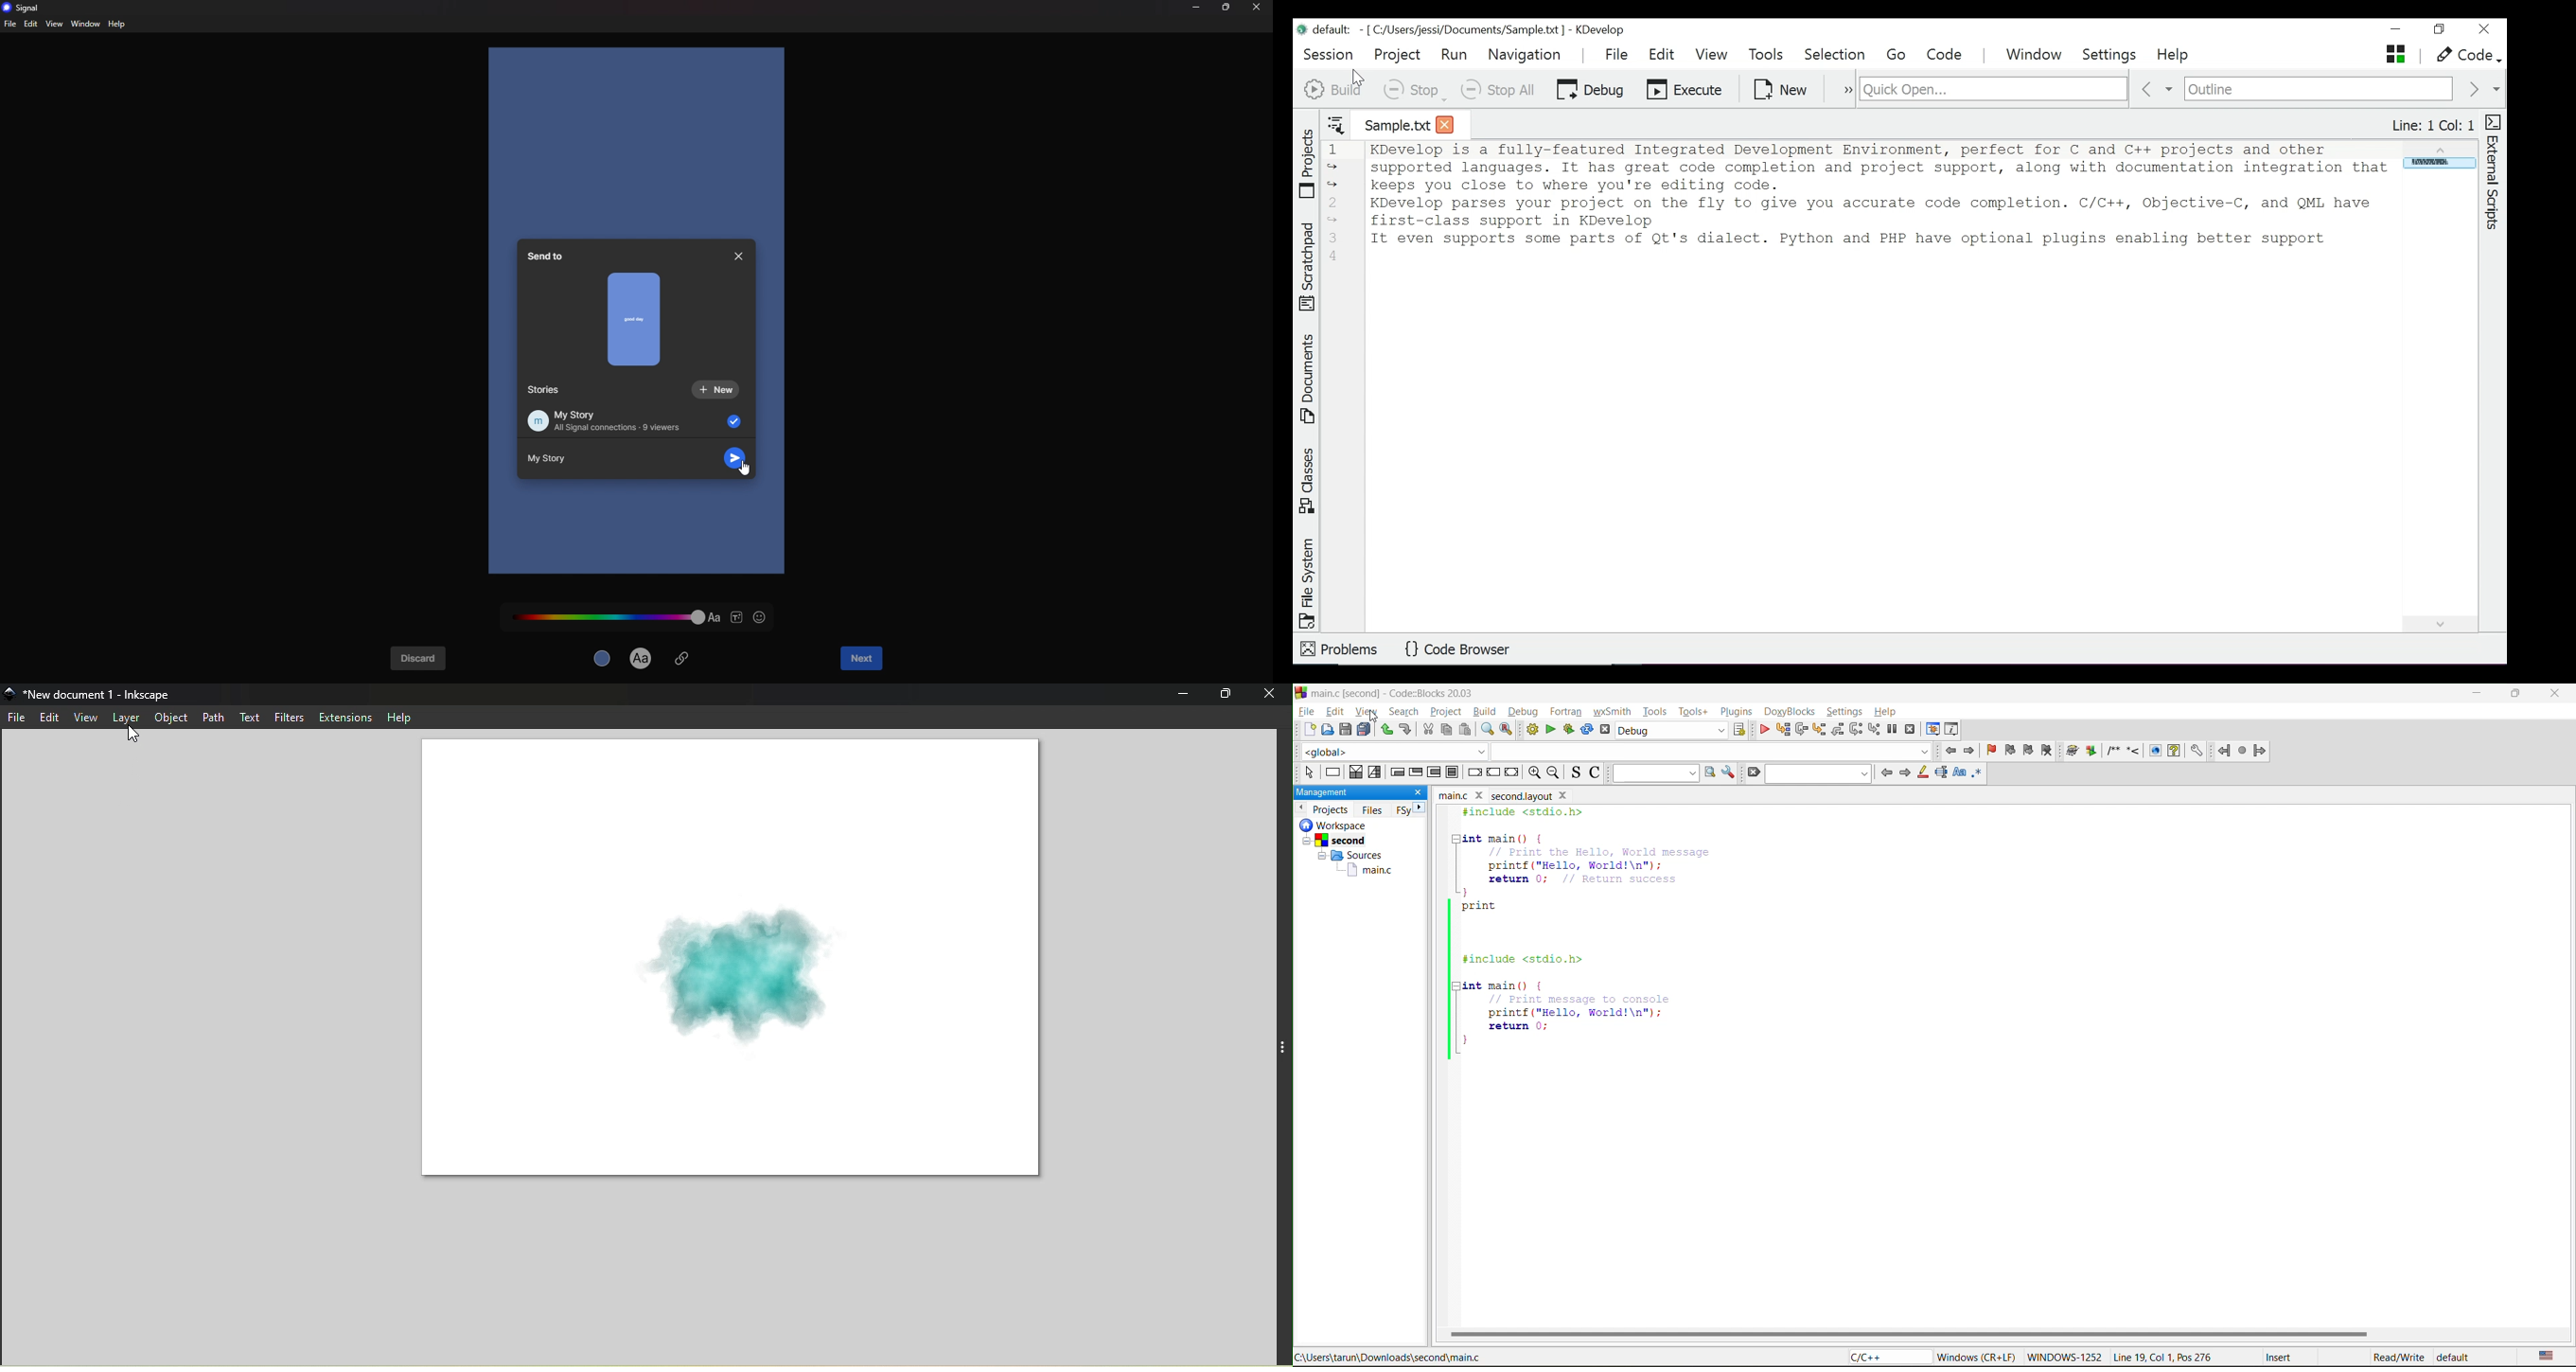  I want to click on close, so click(1258, 7).